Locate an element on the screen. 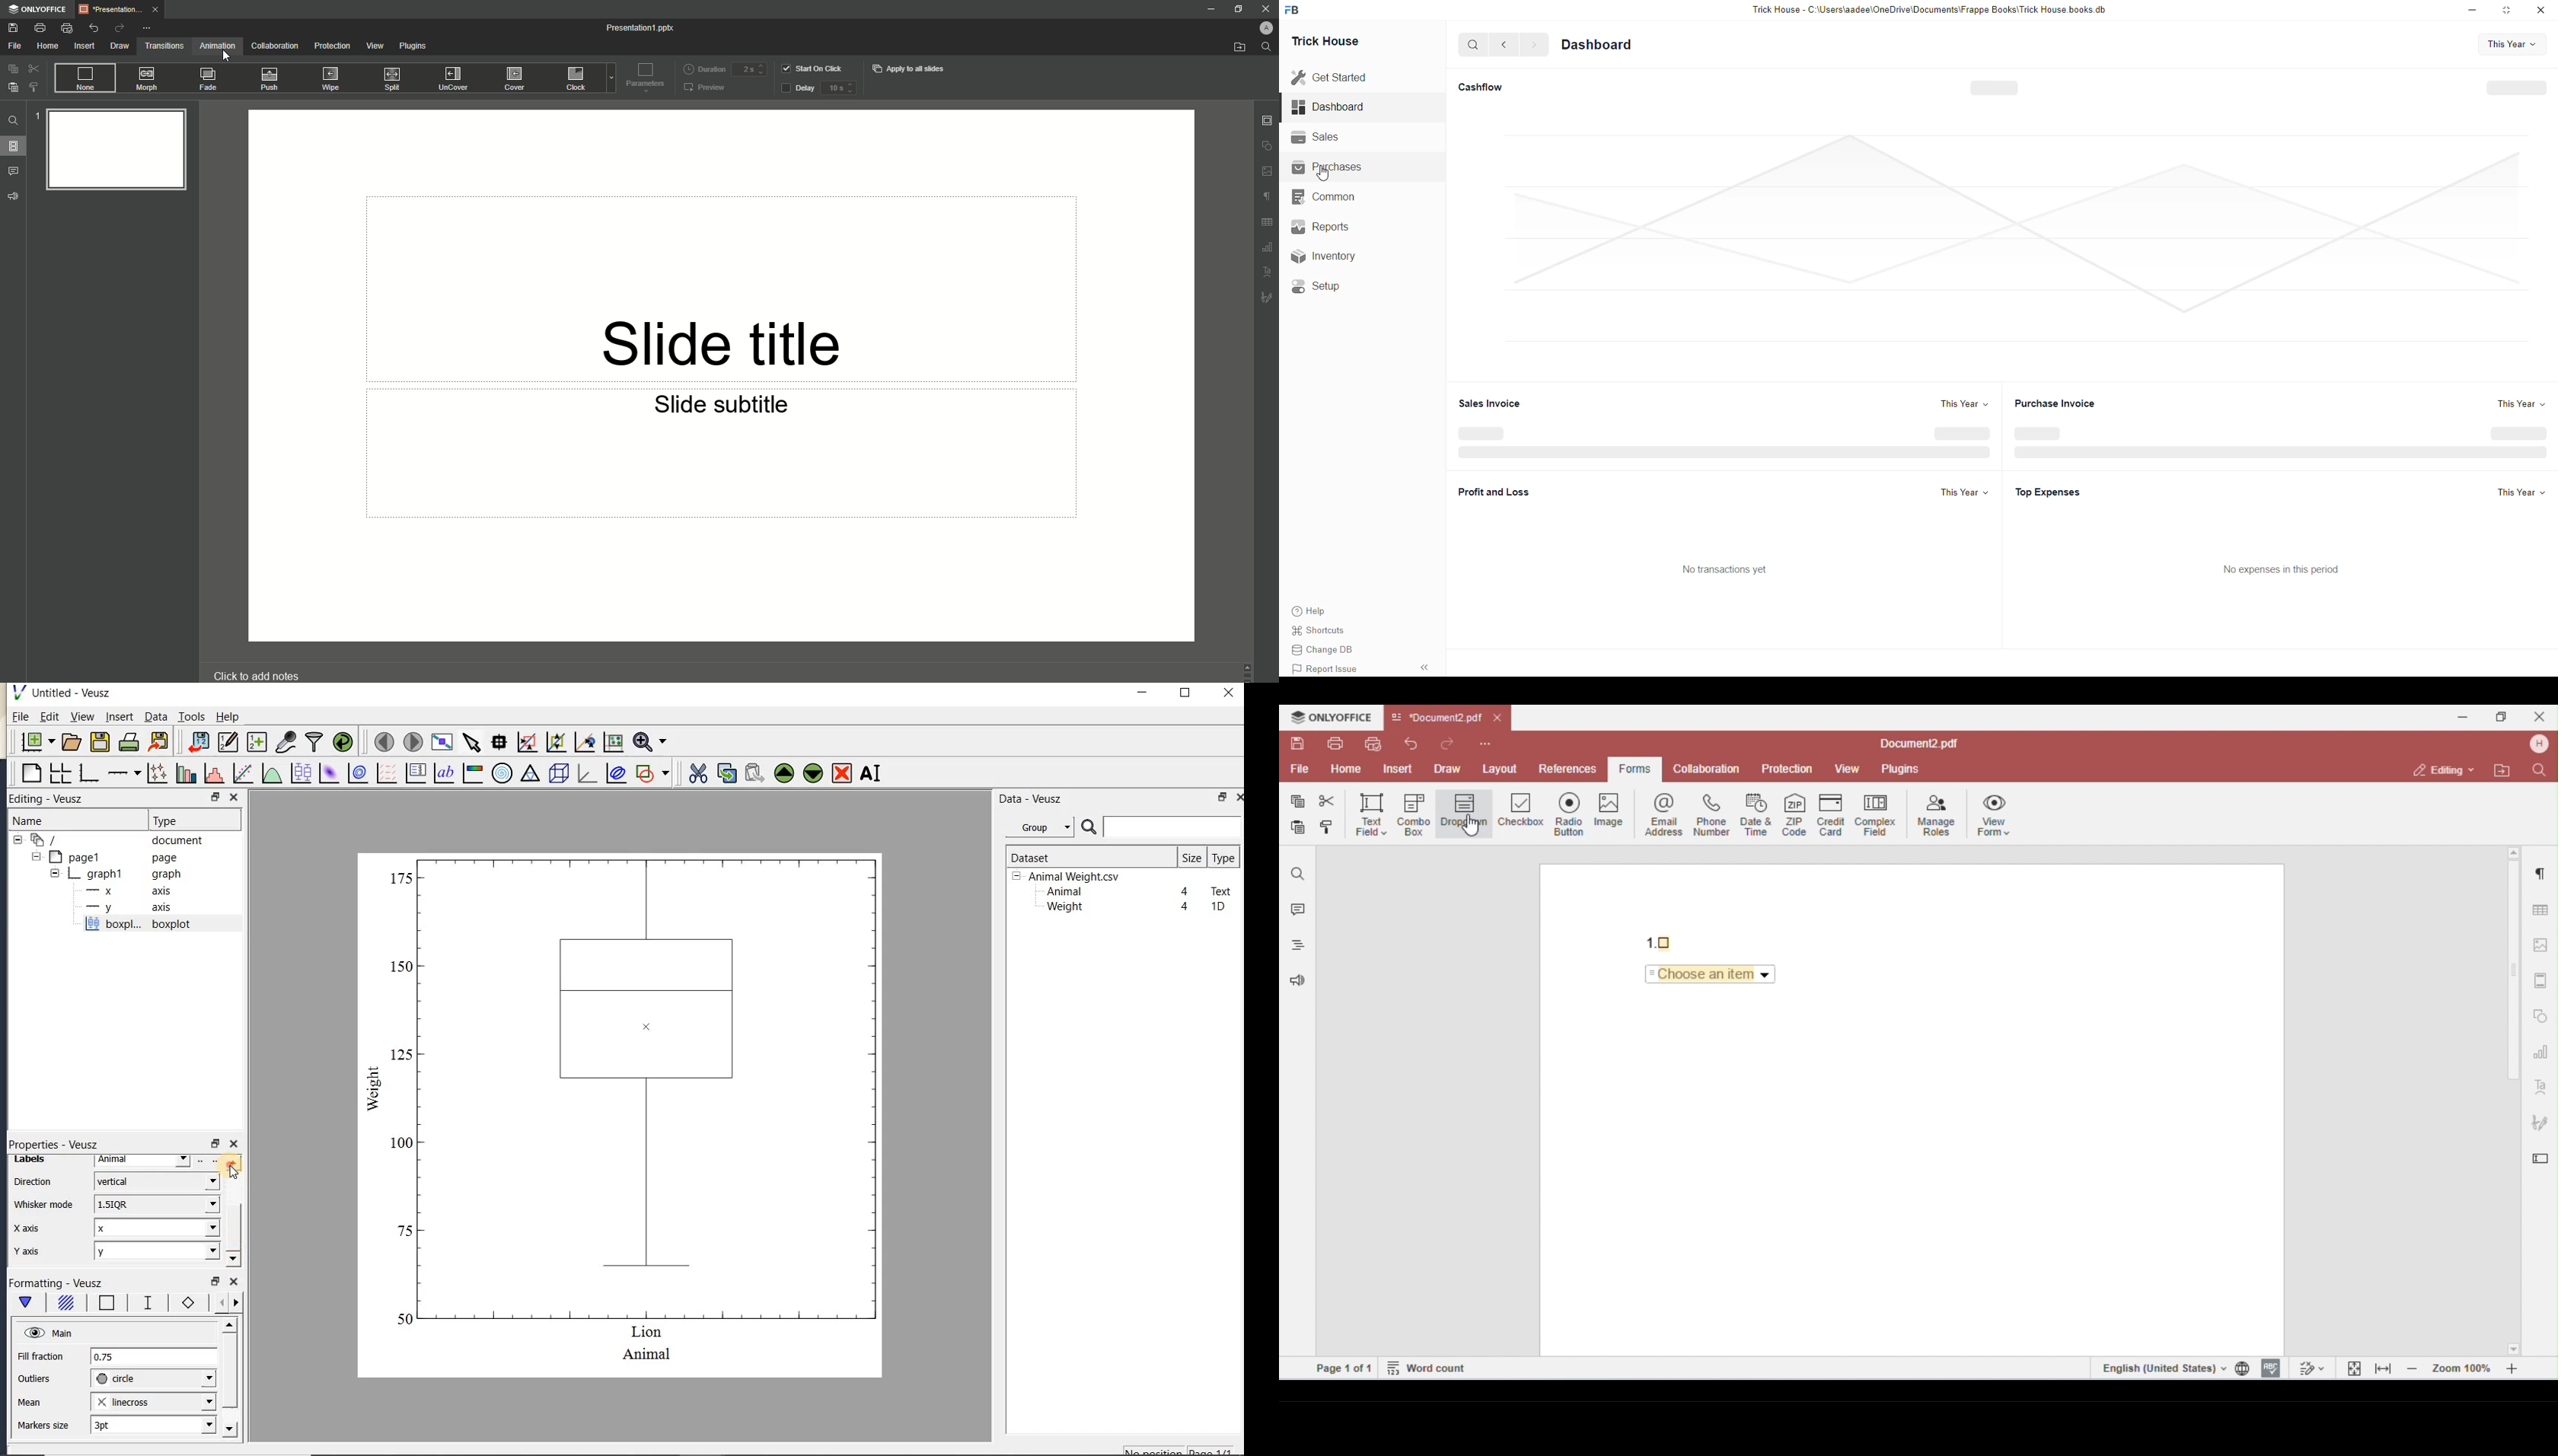 This screenshot has height=1456, width=2576. minimise window is located at coordinates (2505, 11).